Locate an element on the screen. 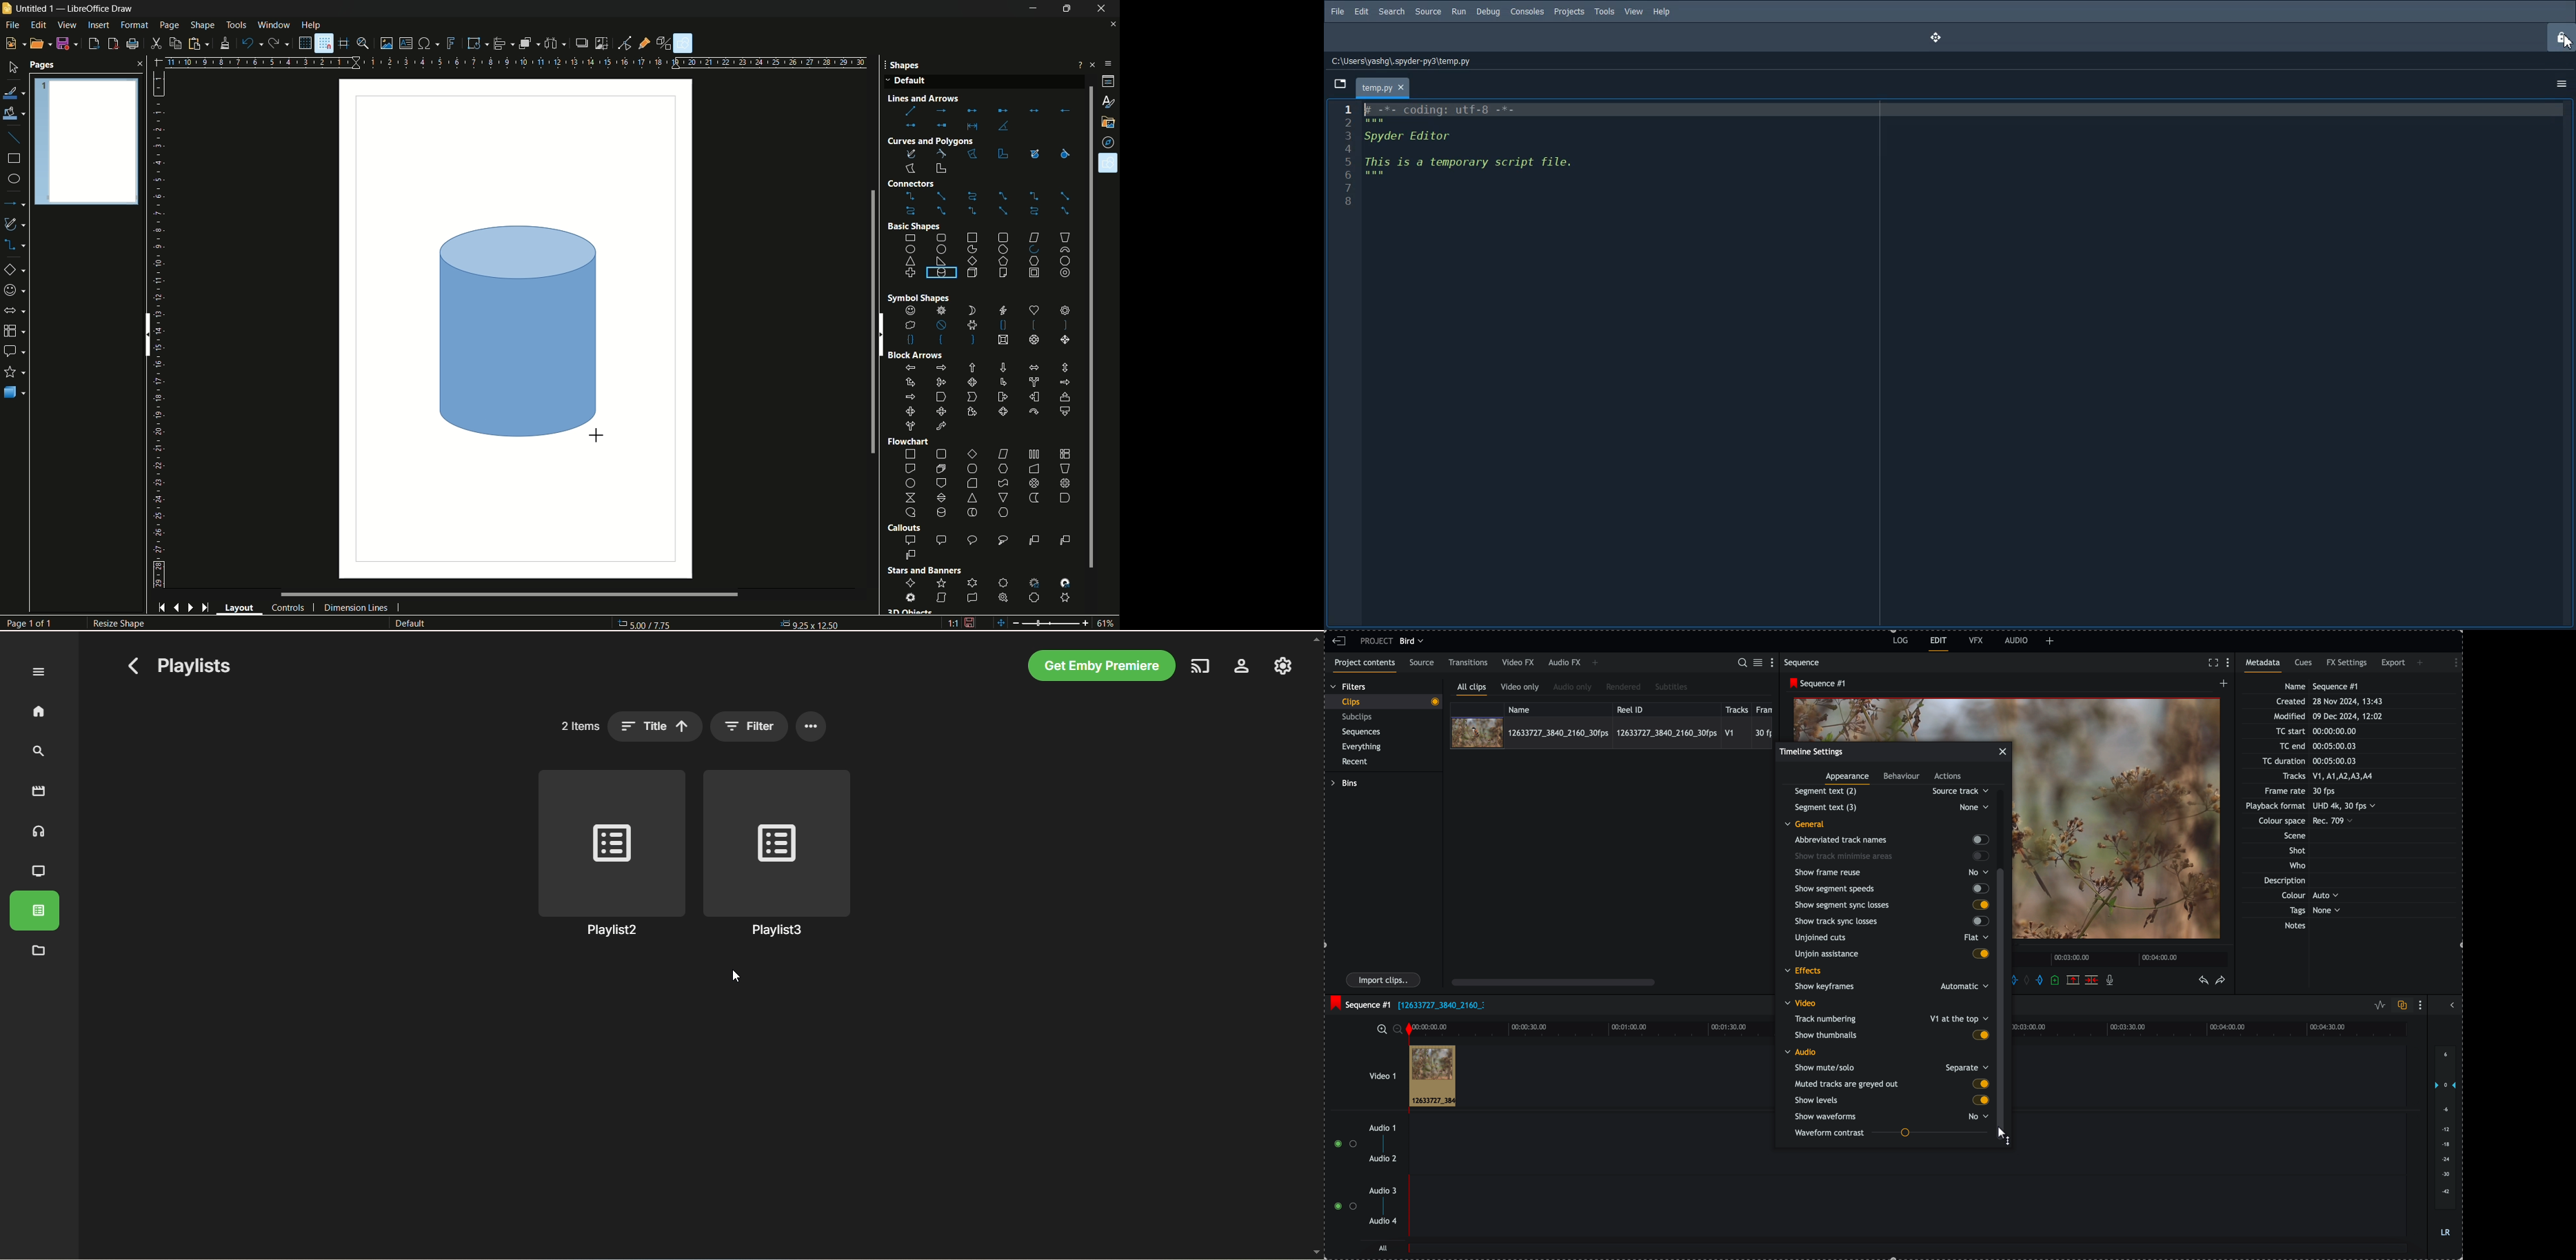 This screenshot has height=1260, width=2576. export is located at coordinates (2394, 665).